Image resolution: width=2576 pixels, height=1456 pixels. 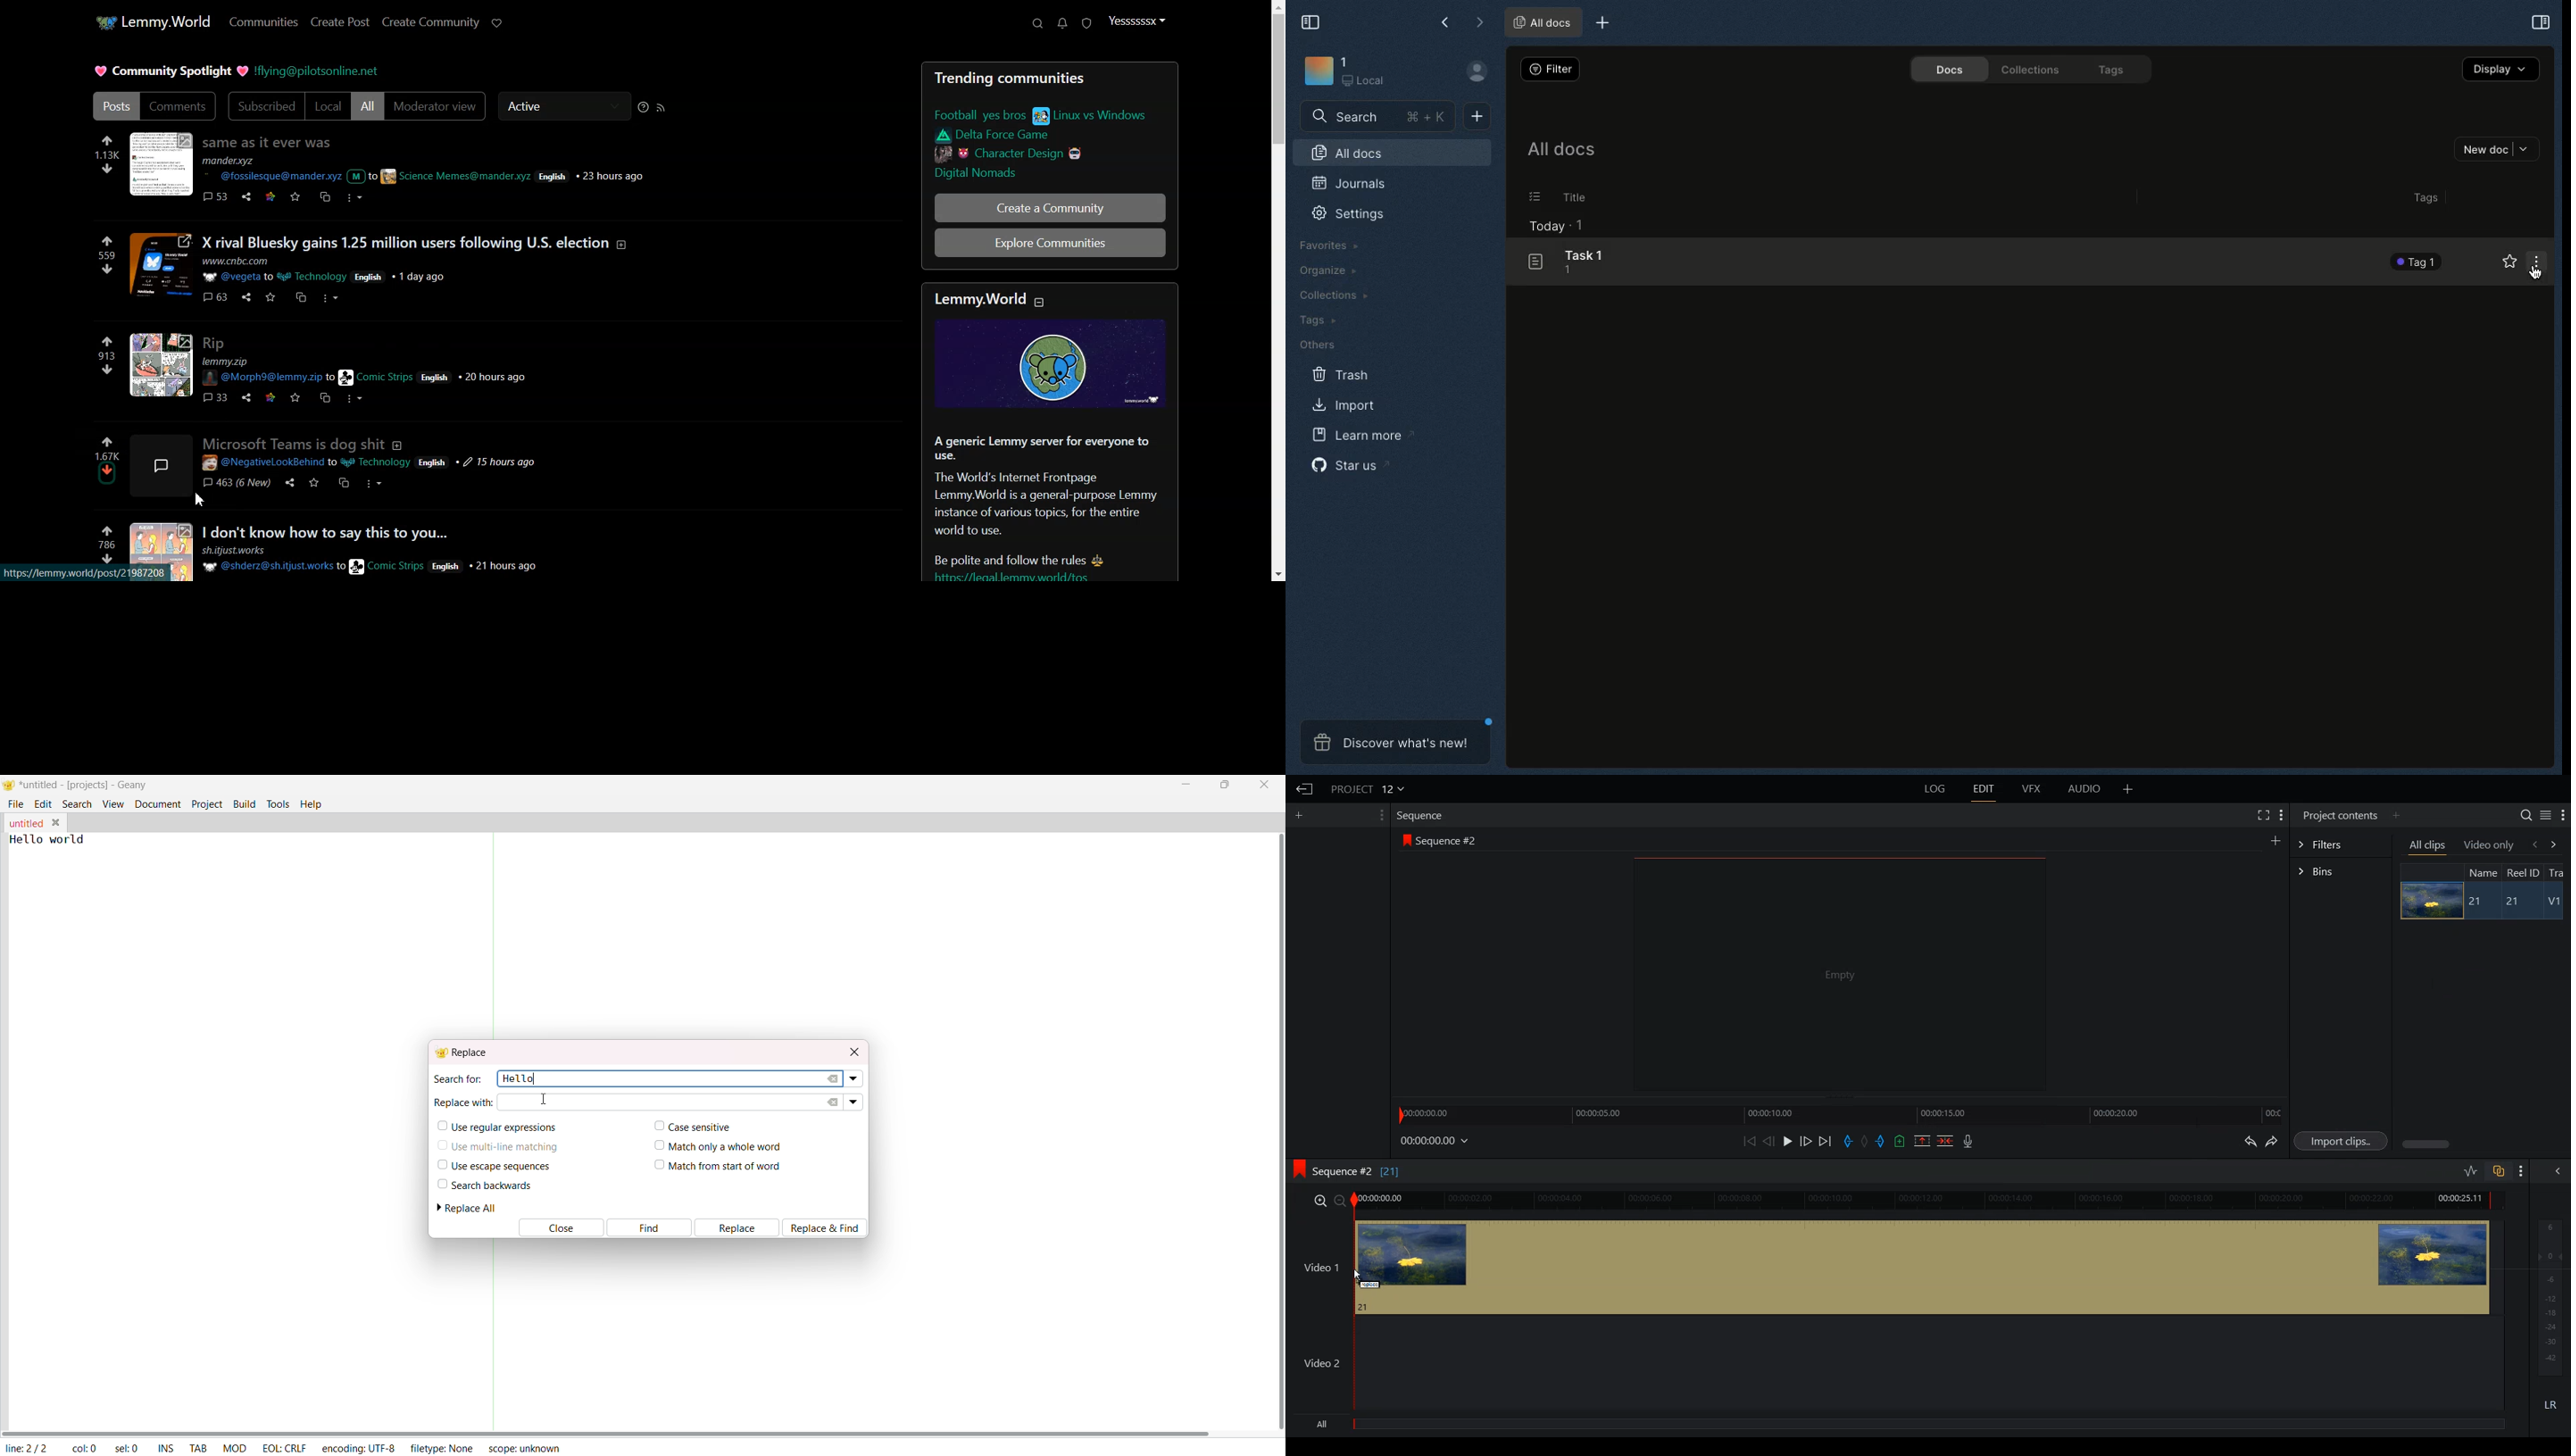 What do you see at coordinates (2559, 844) in the screenshot?
I see `forward` at bounding box center [2559, 844].